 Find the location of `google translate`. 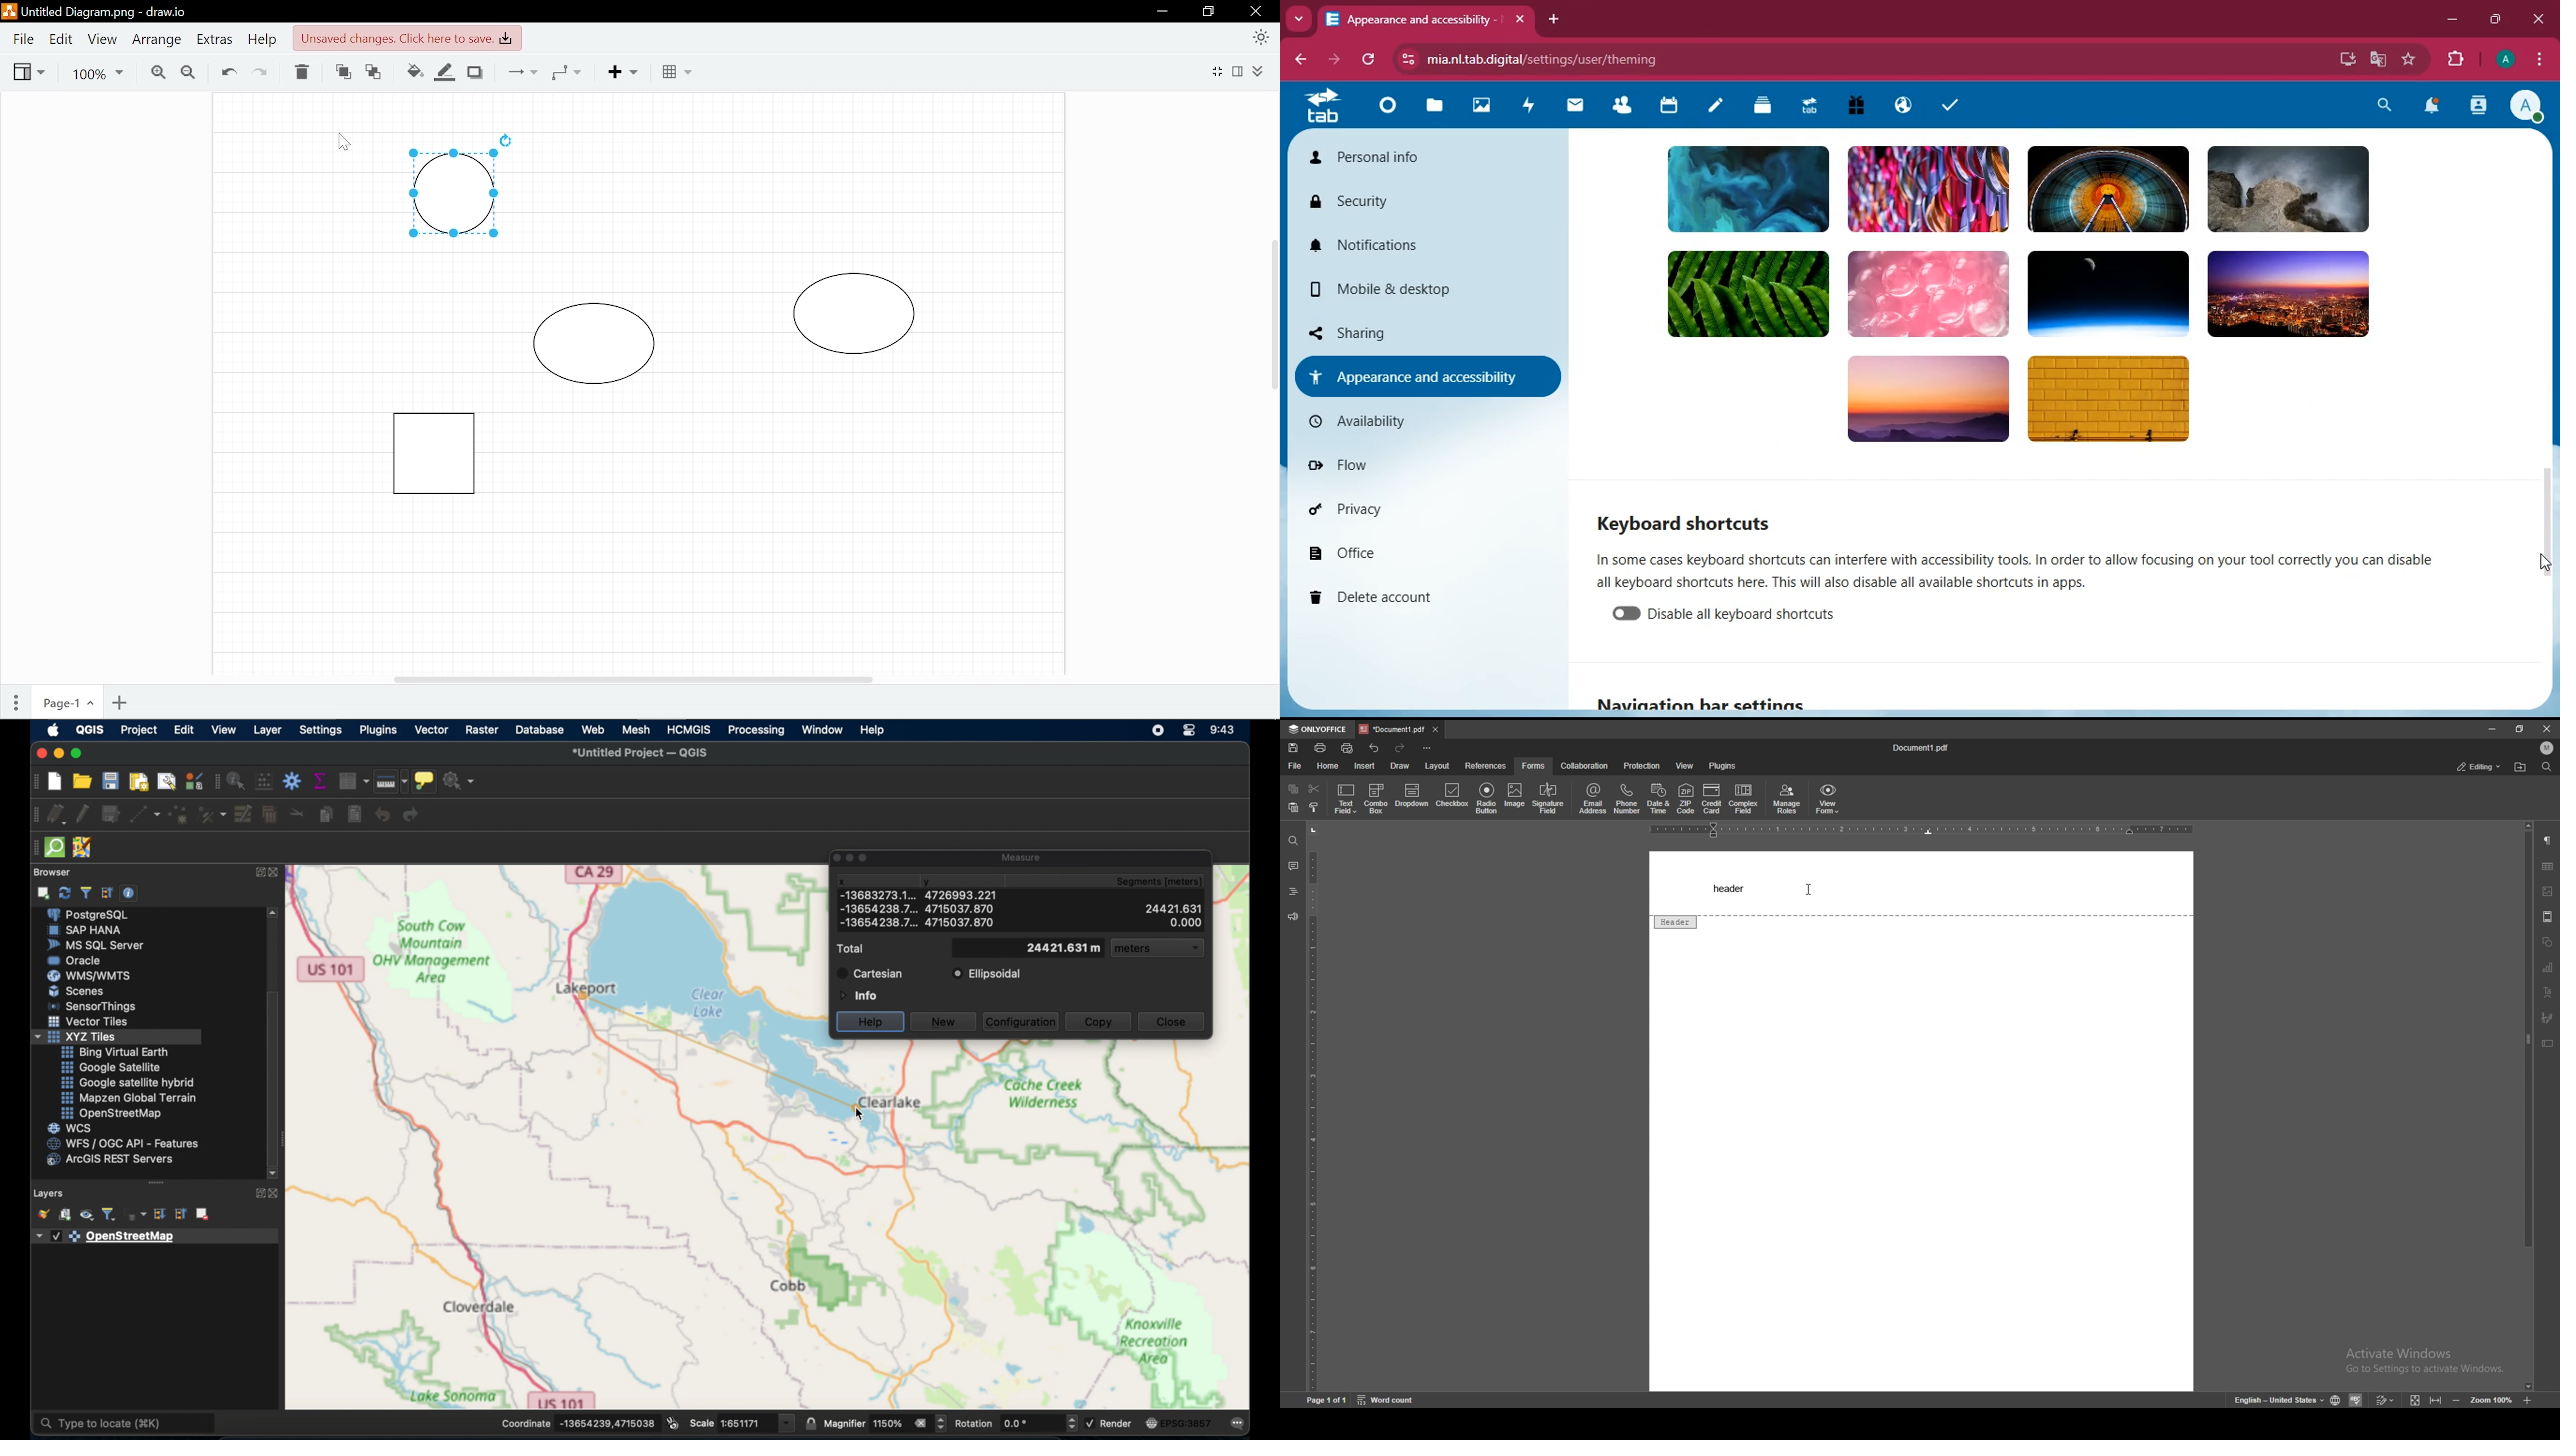

google translate is located at coordinates (2376, 60).